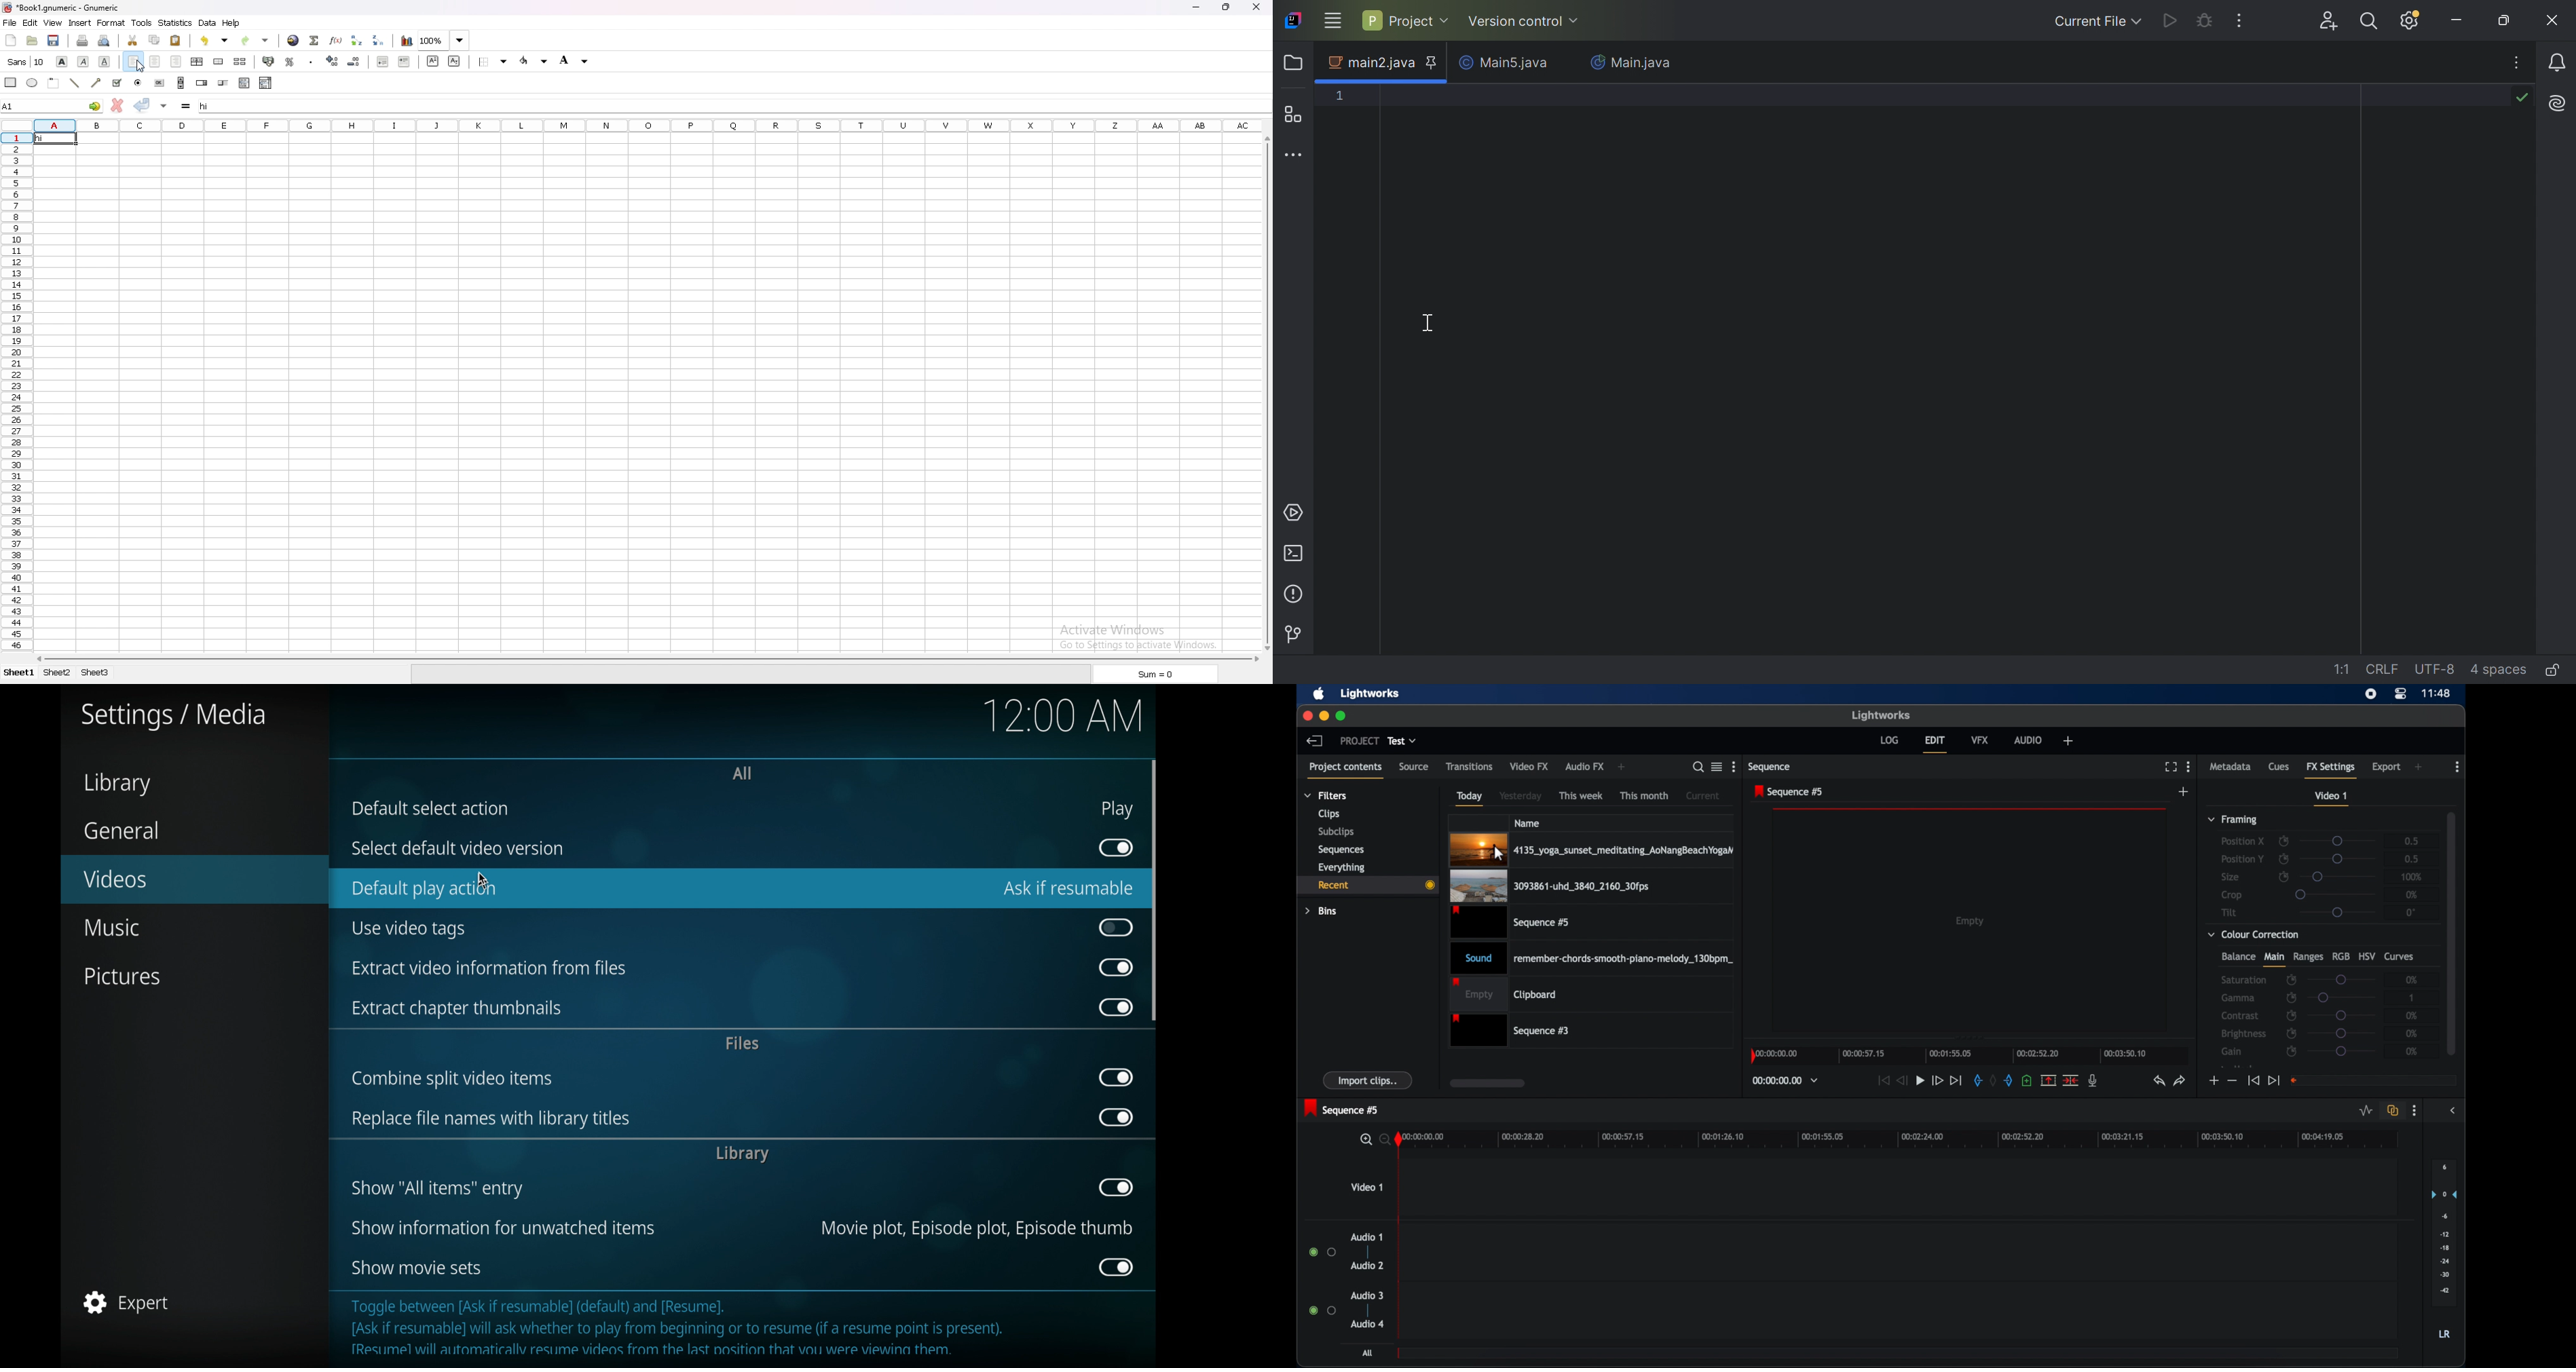 The width and height of the screenshot is (2576, 1372). What do you see at coordinates (2364, 1110) in the screenshot?
I see `toggle audio levels editing` at bounding box center [2364, 1110].